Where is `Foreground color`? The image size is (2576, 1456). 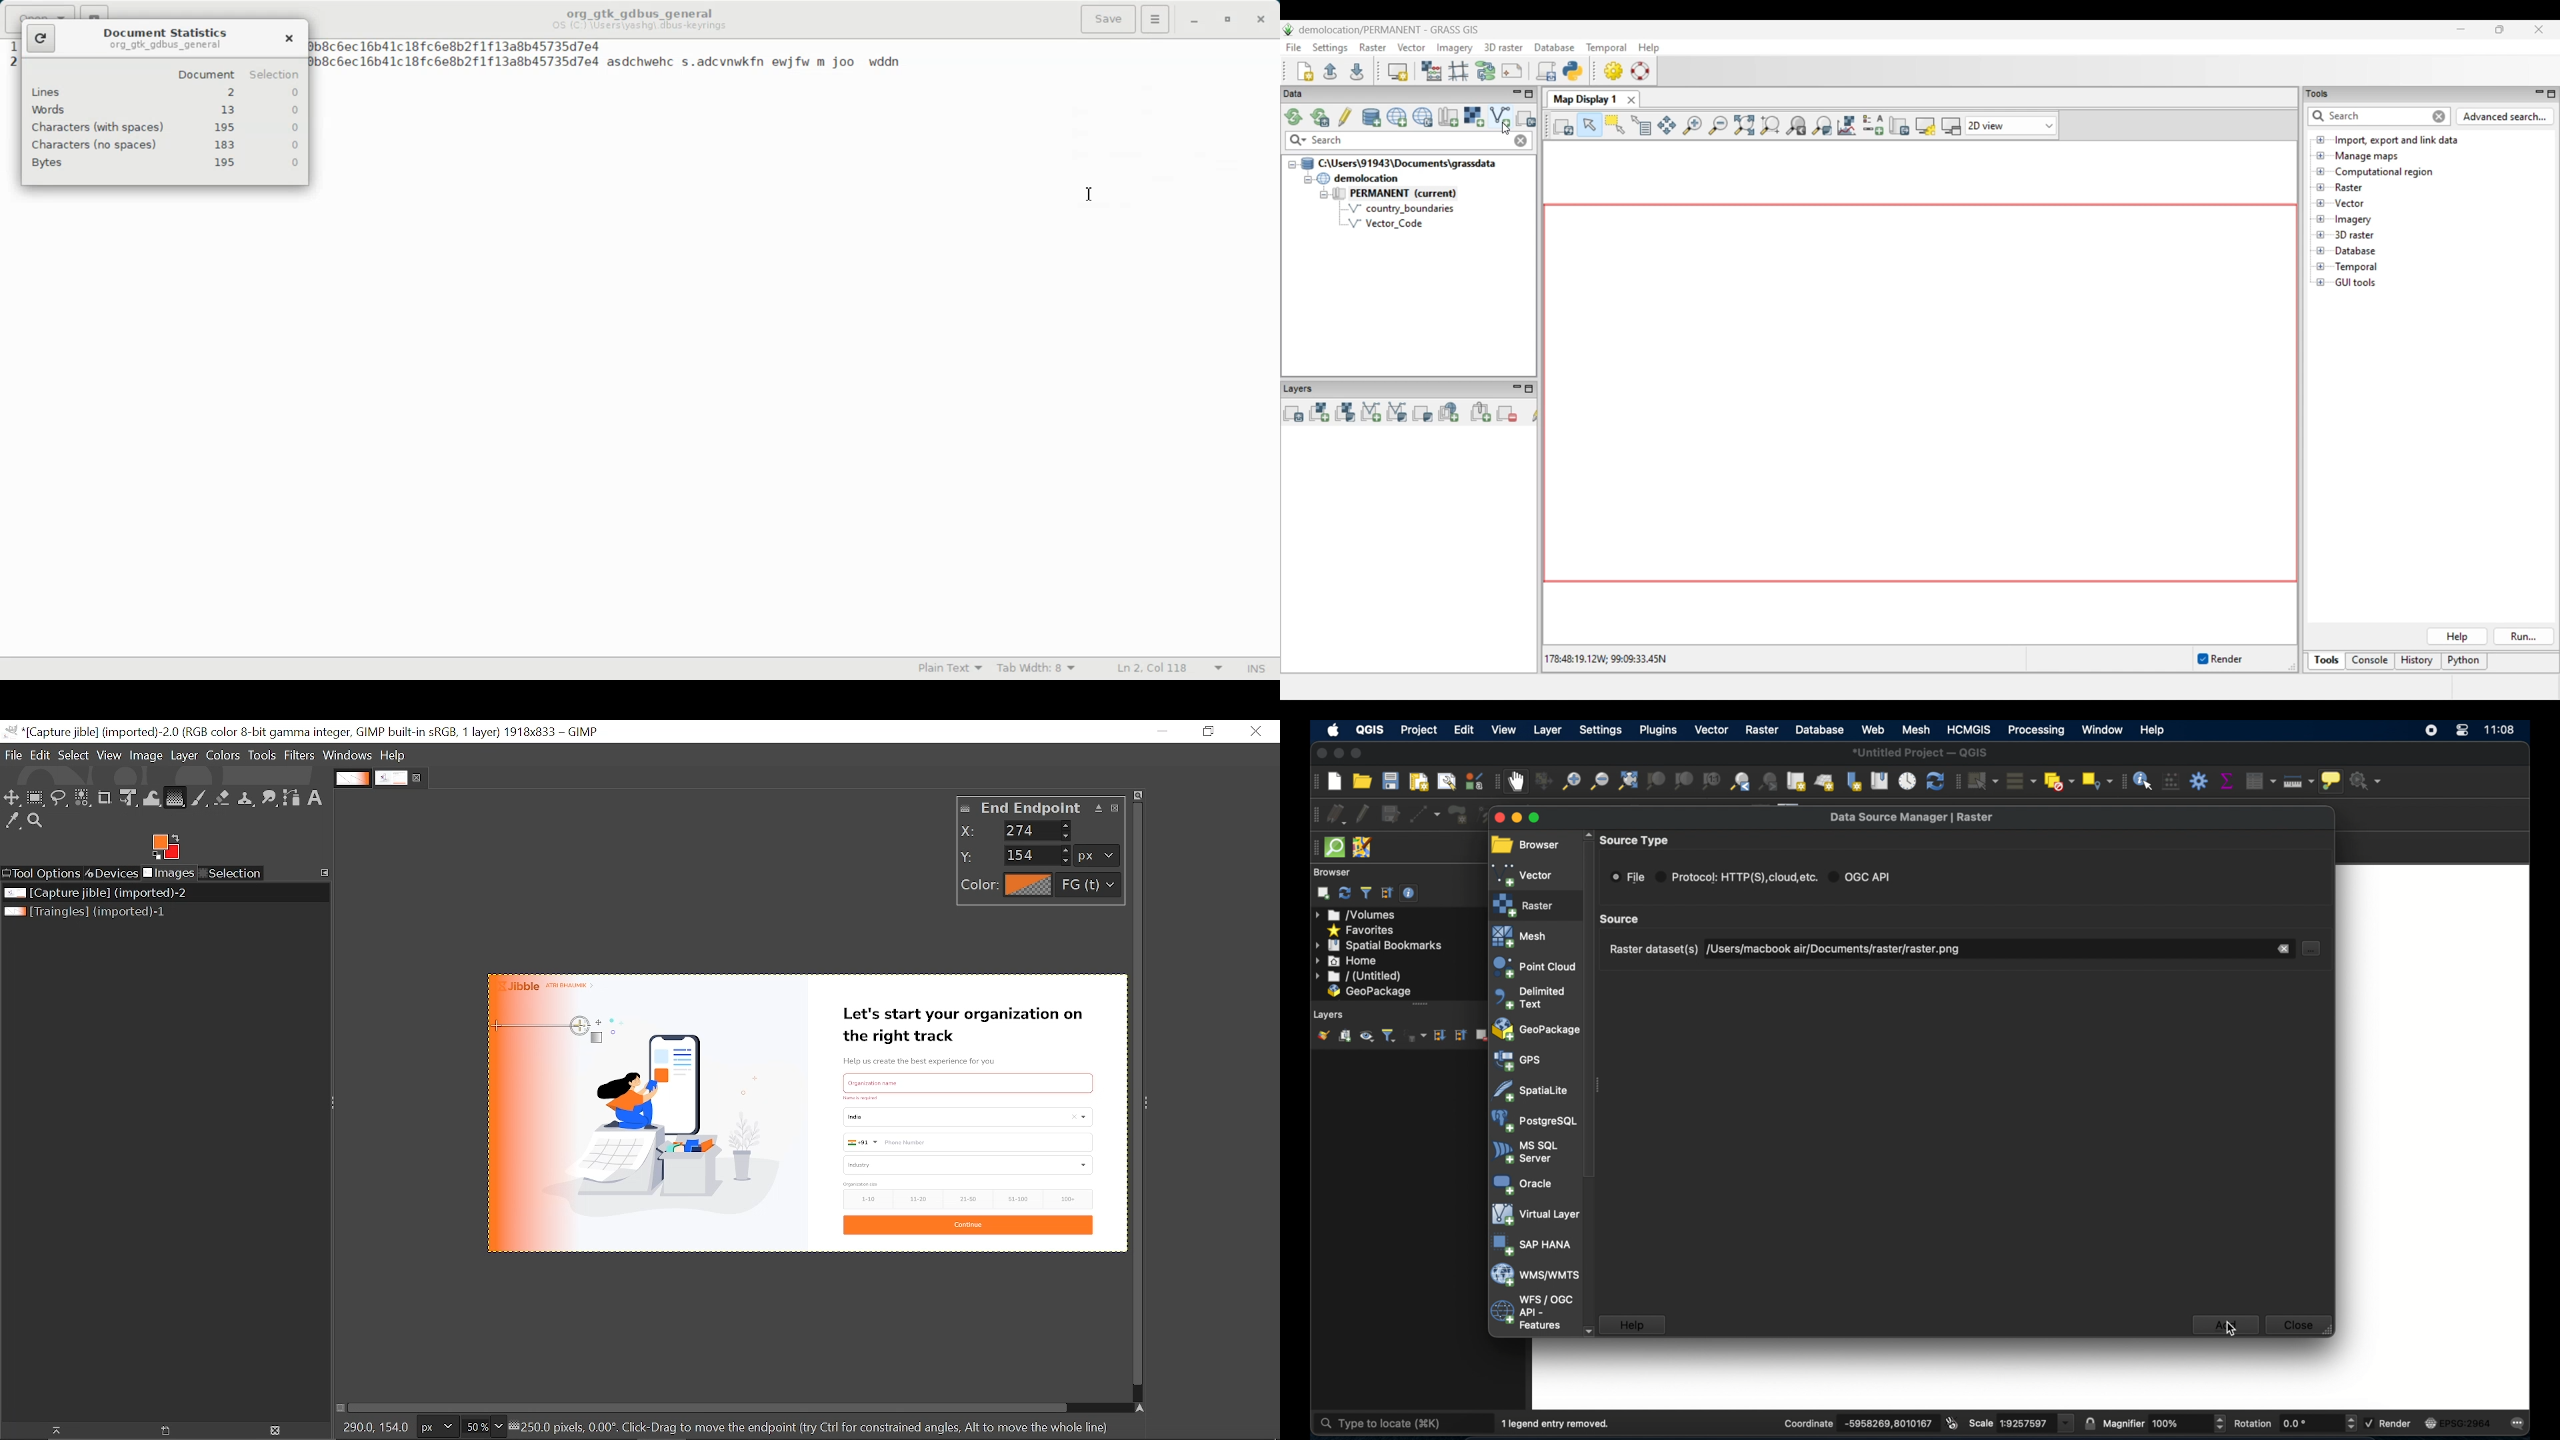
Foreground color is located at coordinates (165, 847).